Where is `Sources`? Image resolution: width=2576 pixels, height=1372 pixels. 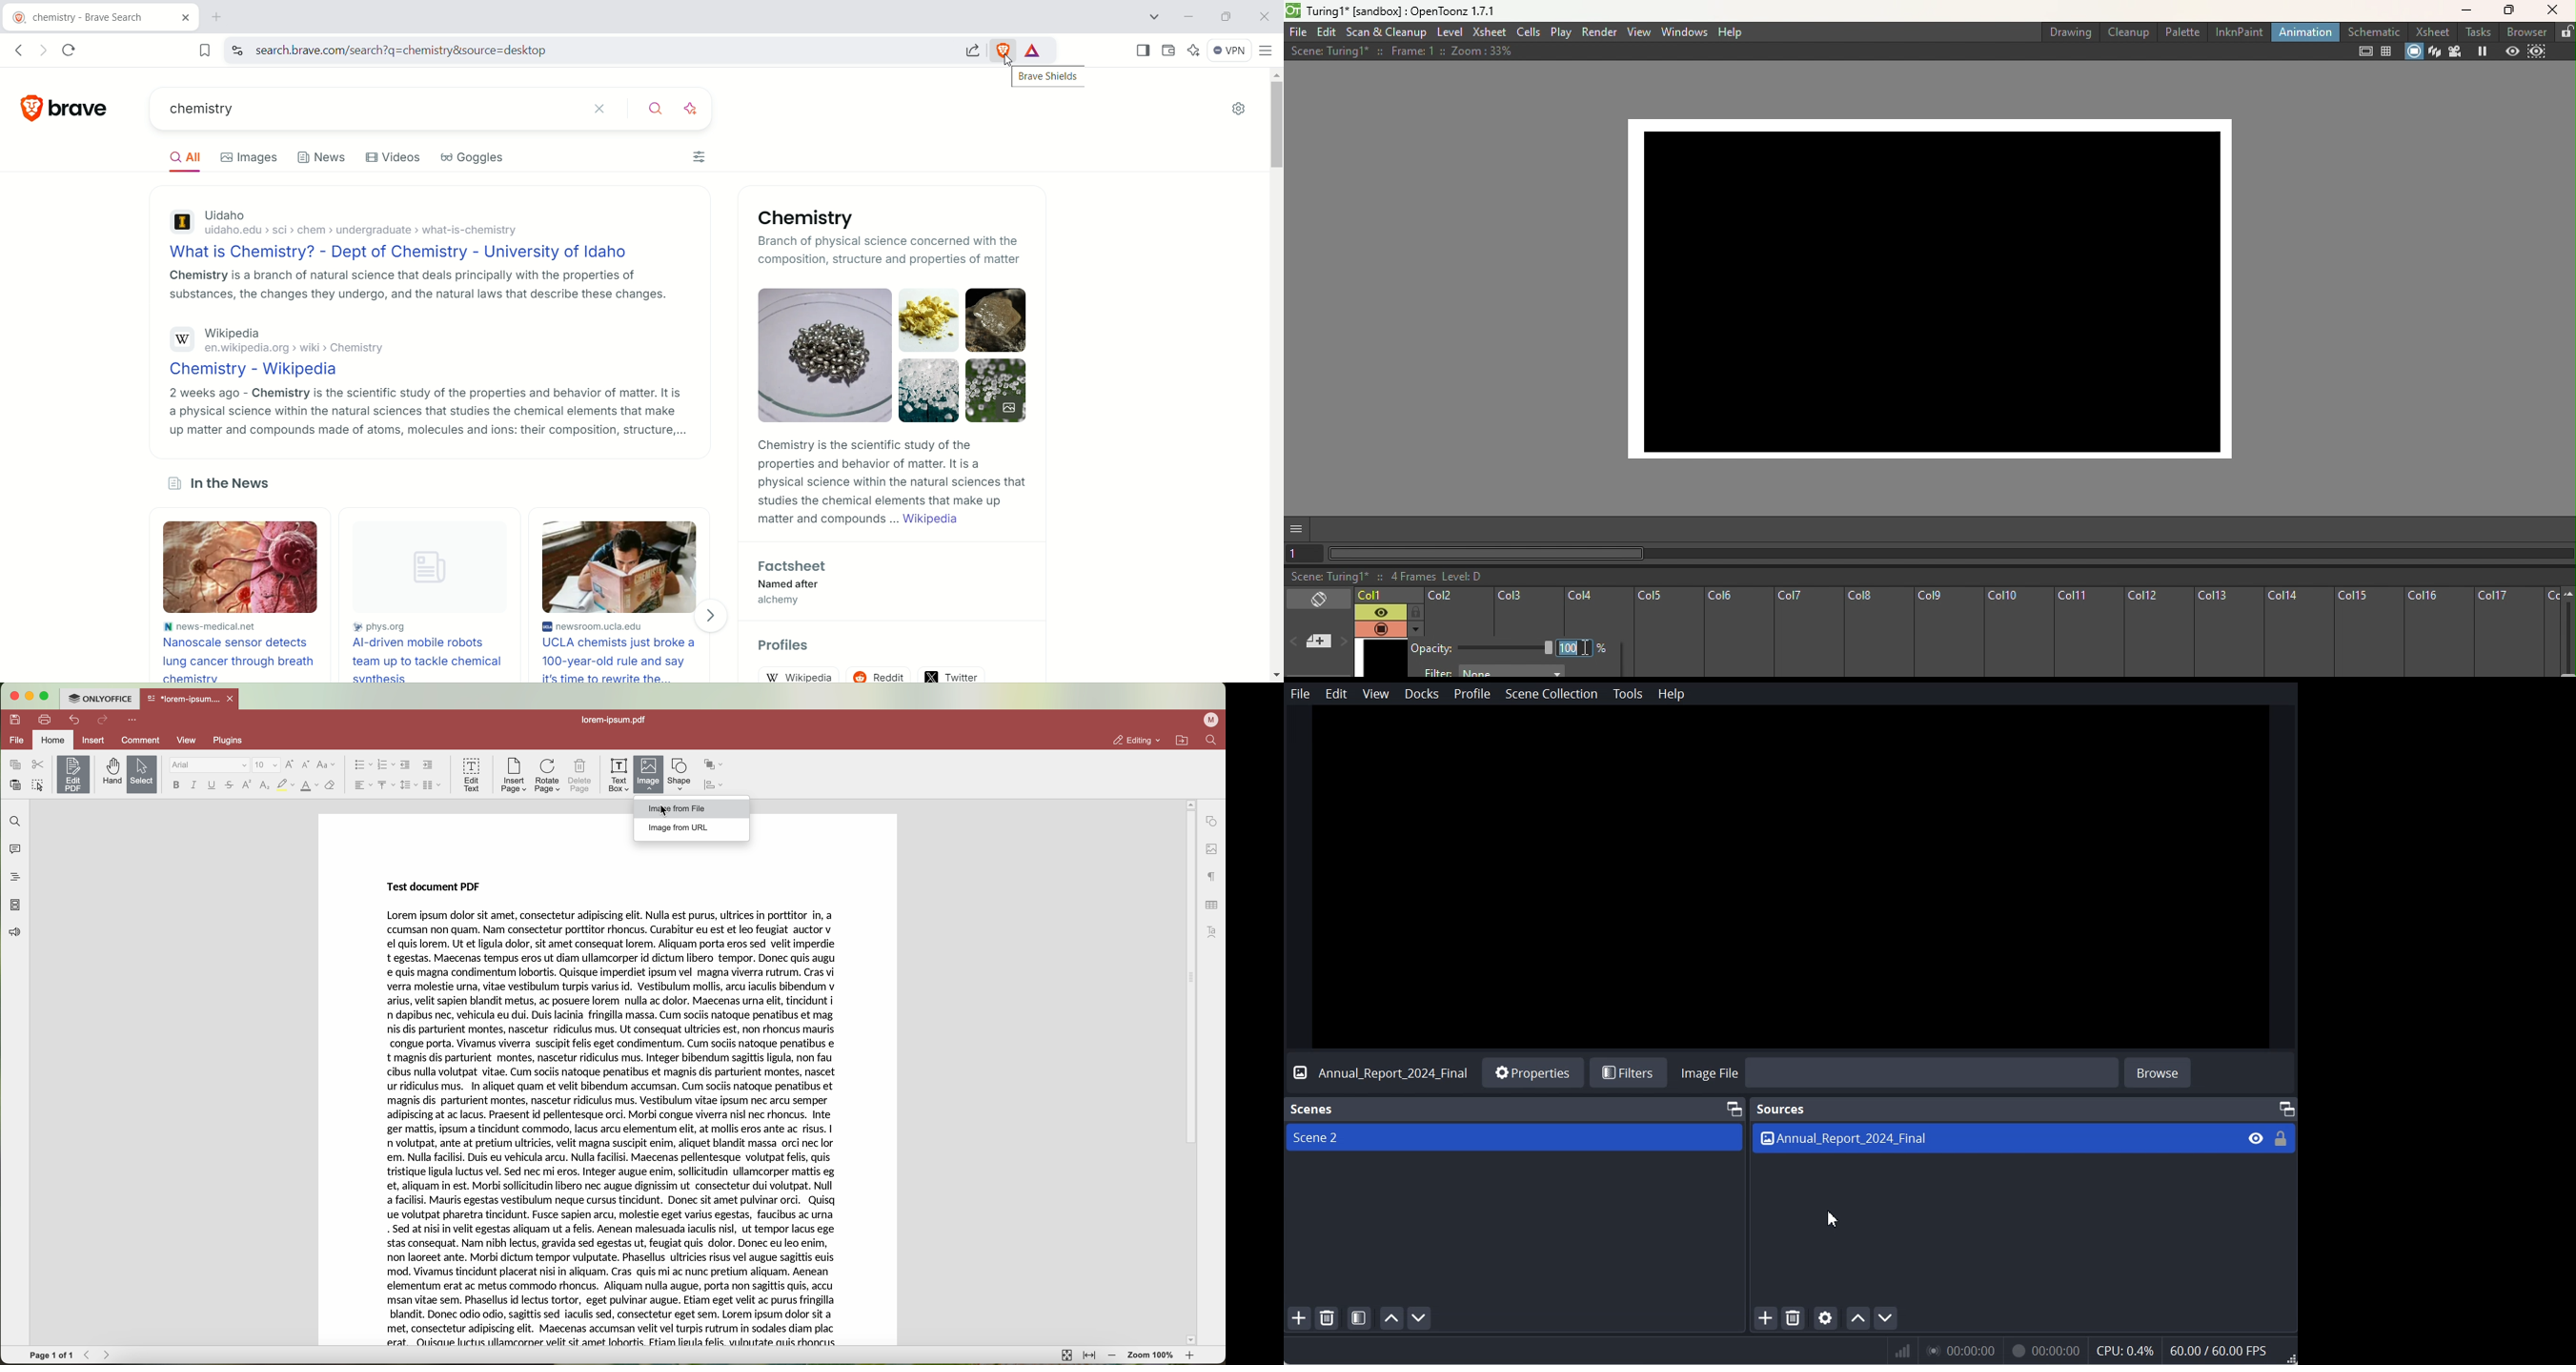 Sources is located at coordinates (1781, 1110).